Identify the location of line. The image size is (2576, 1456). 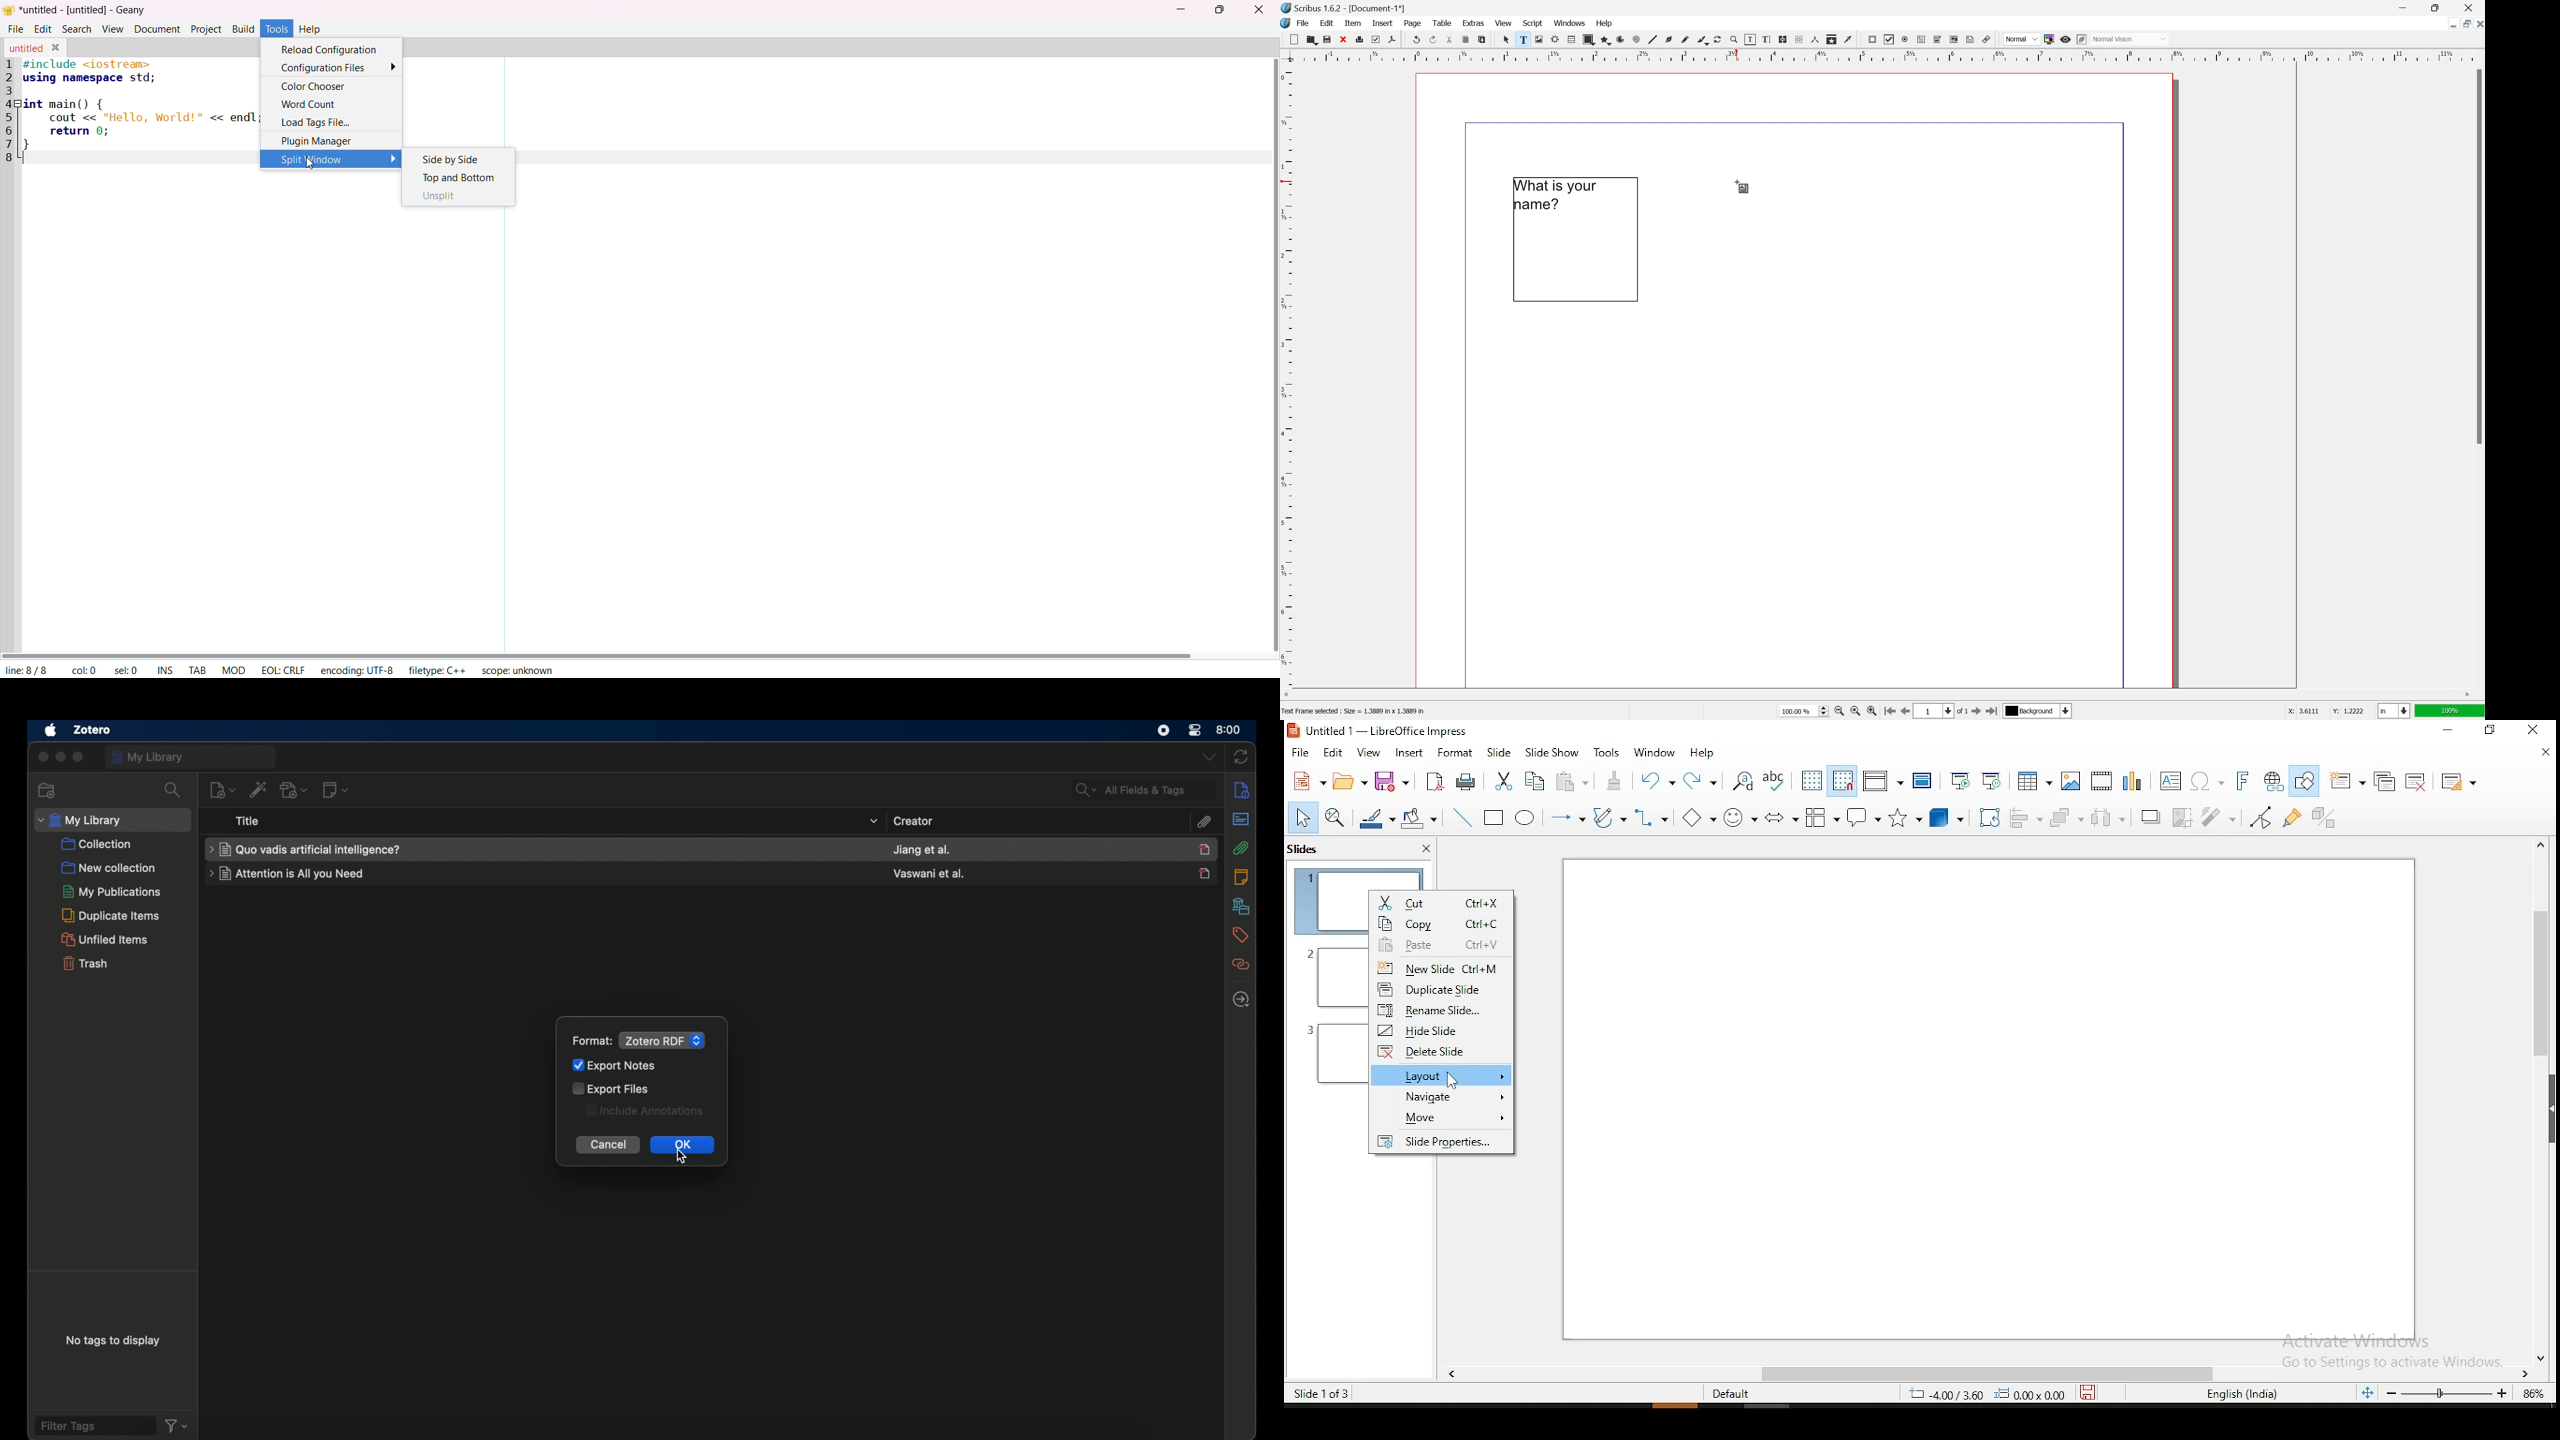
(1653, 40).